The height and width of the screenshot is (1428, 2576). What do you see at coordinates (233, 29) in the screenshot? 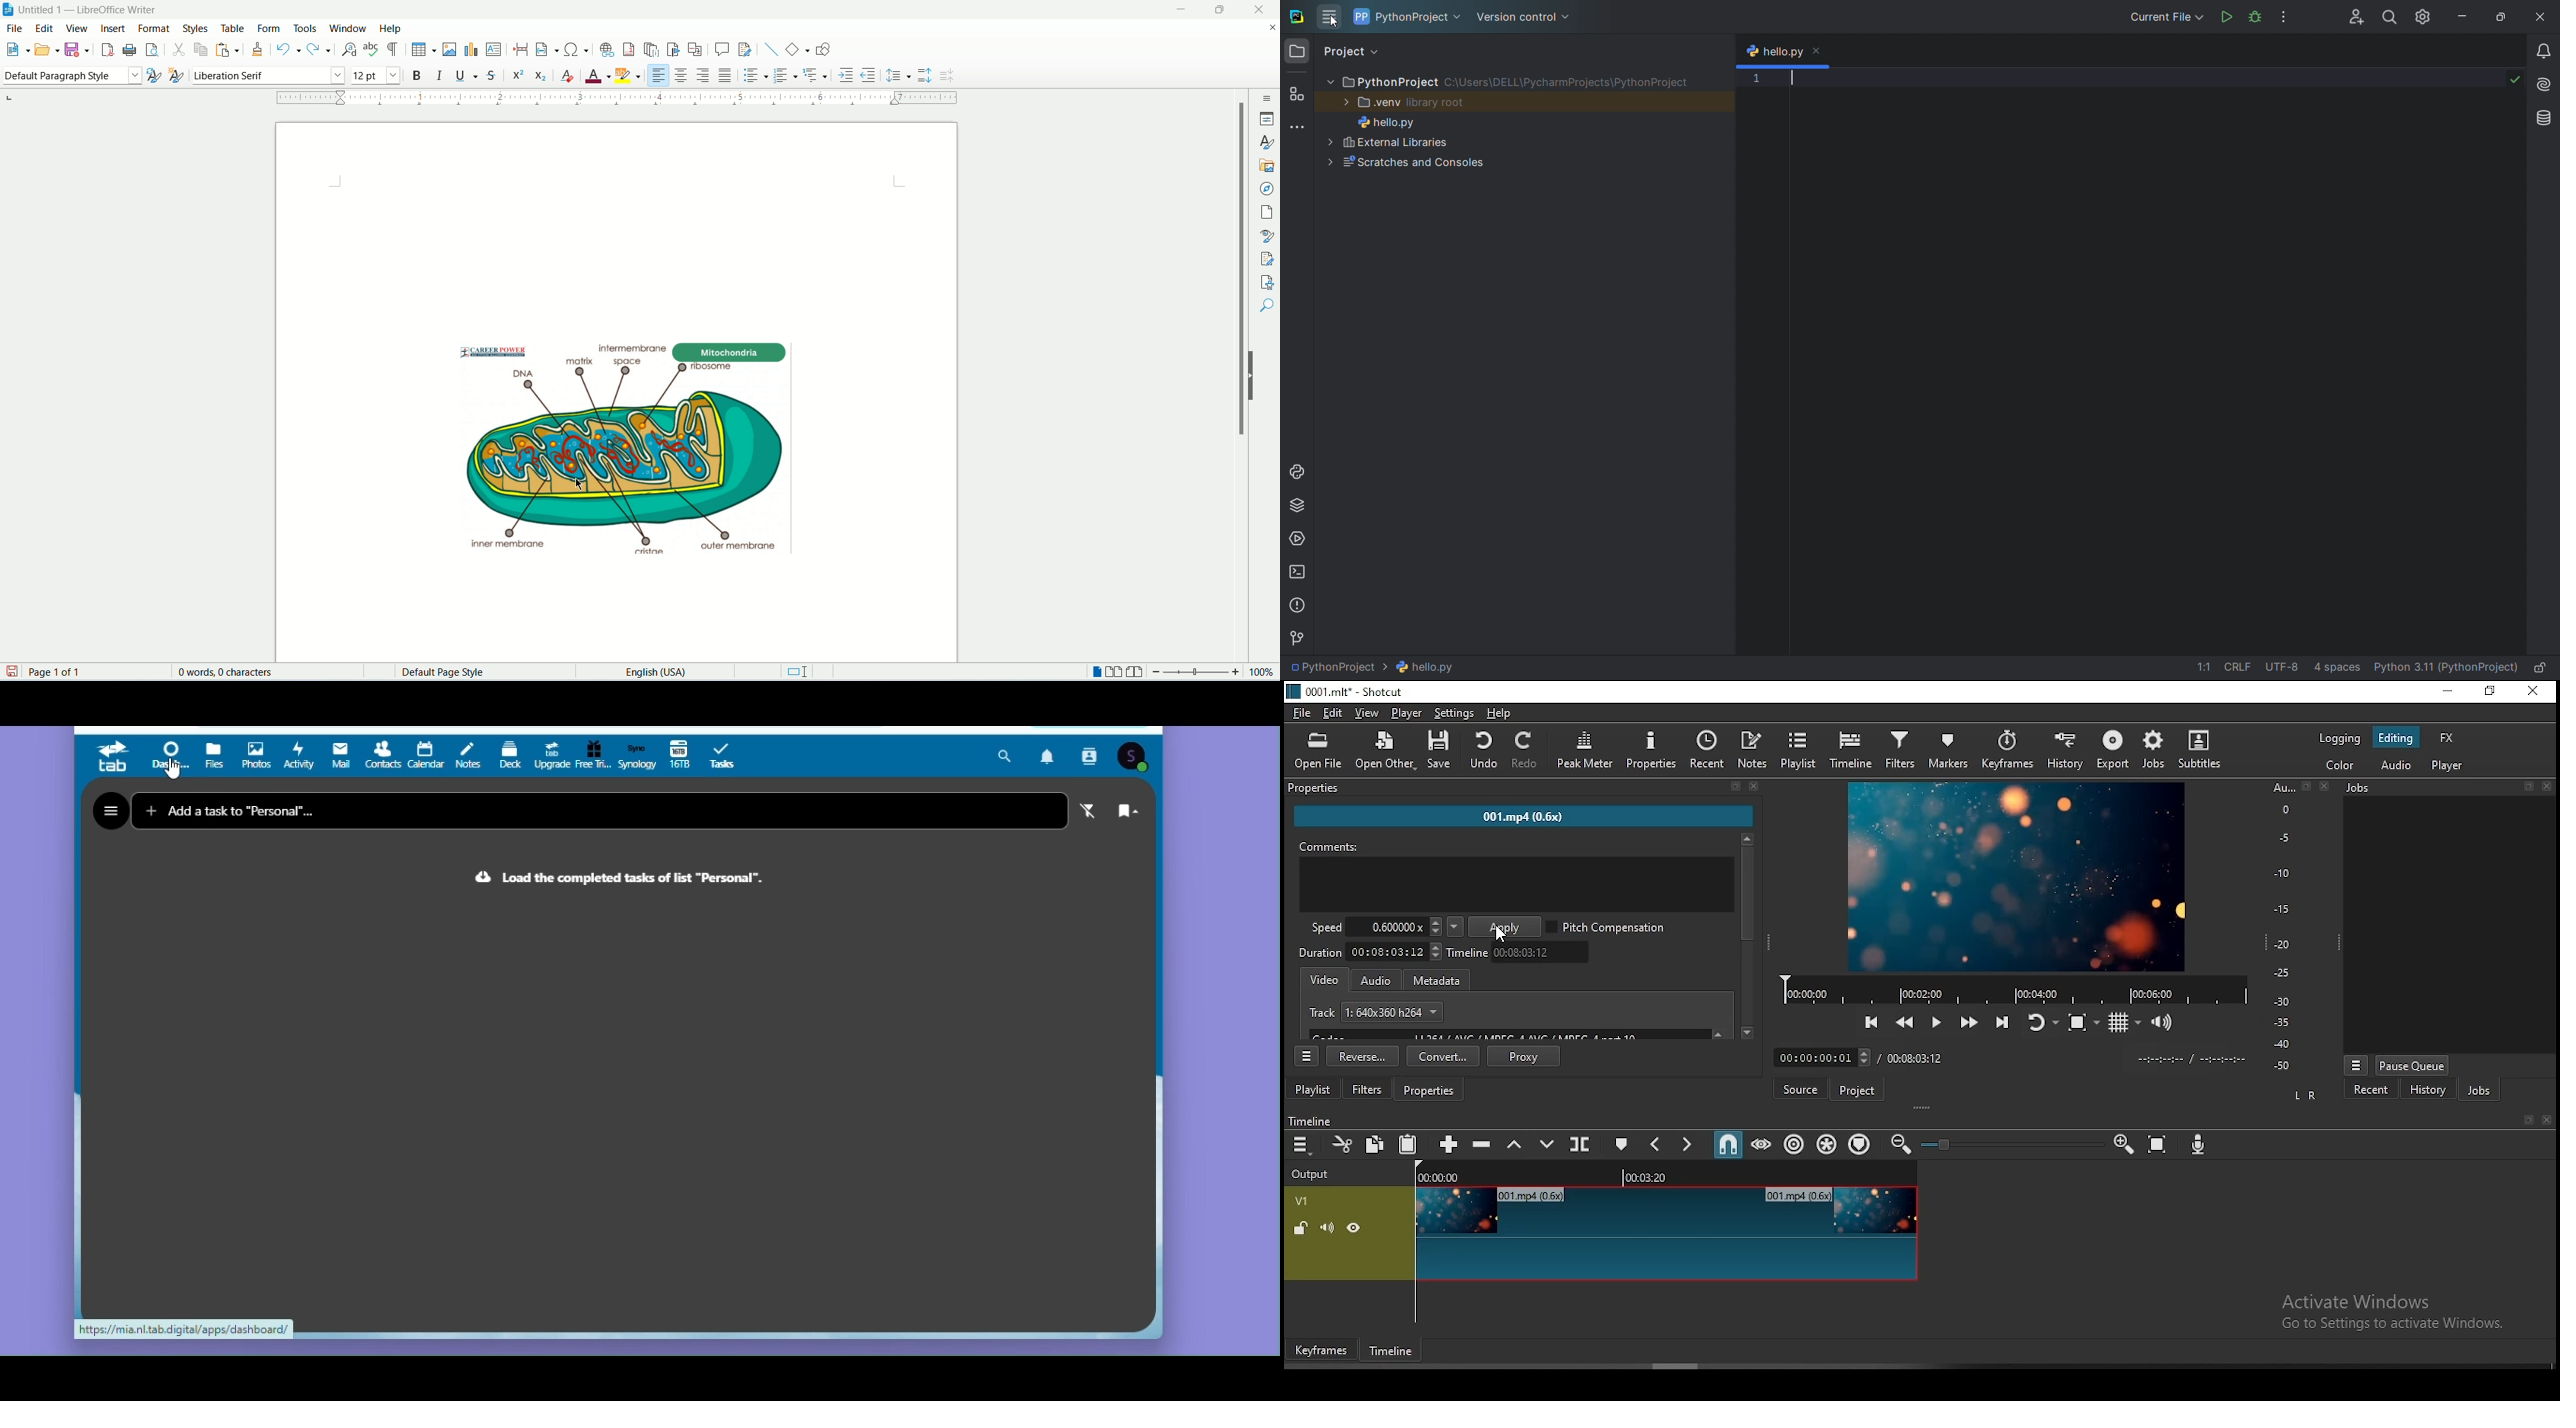
I see `table` at bounding box center [233, 29].